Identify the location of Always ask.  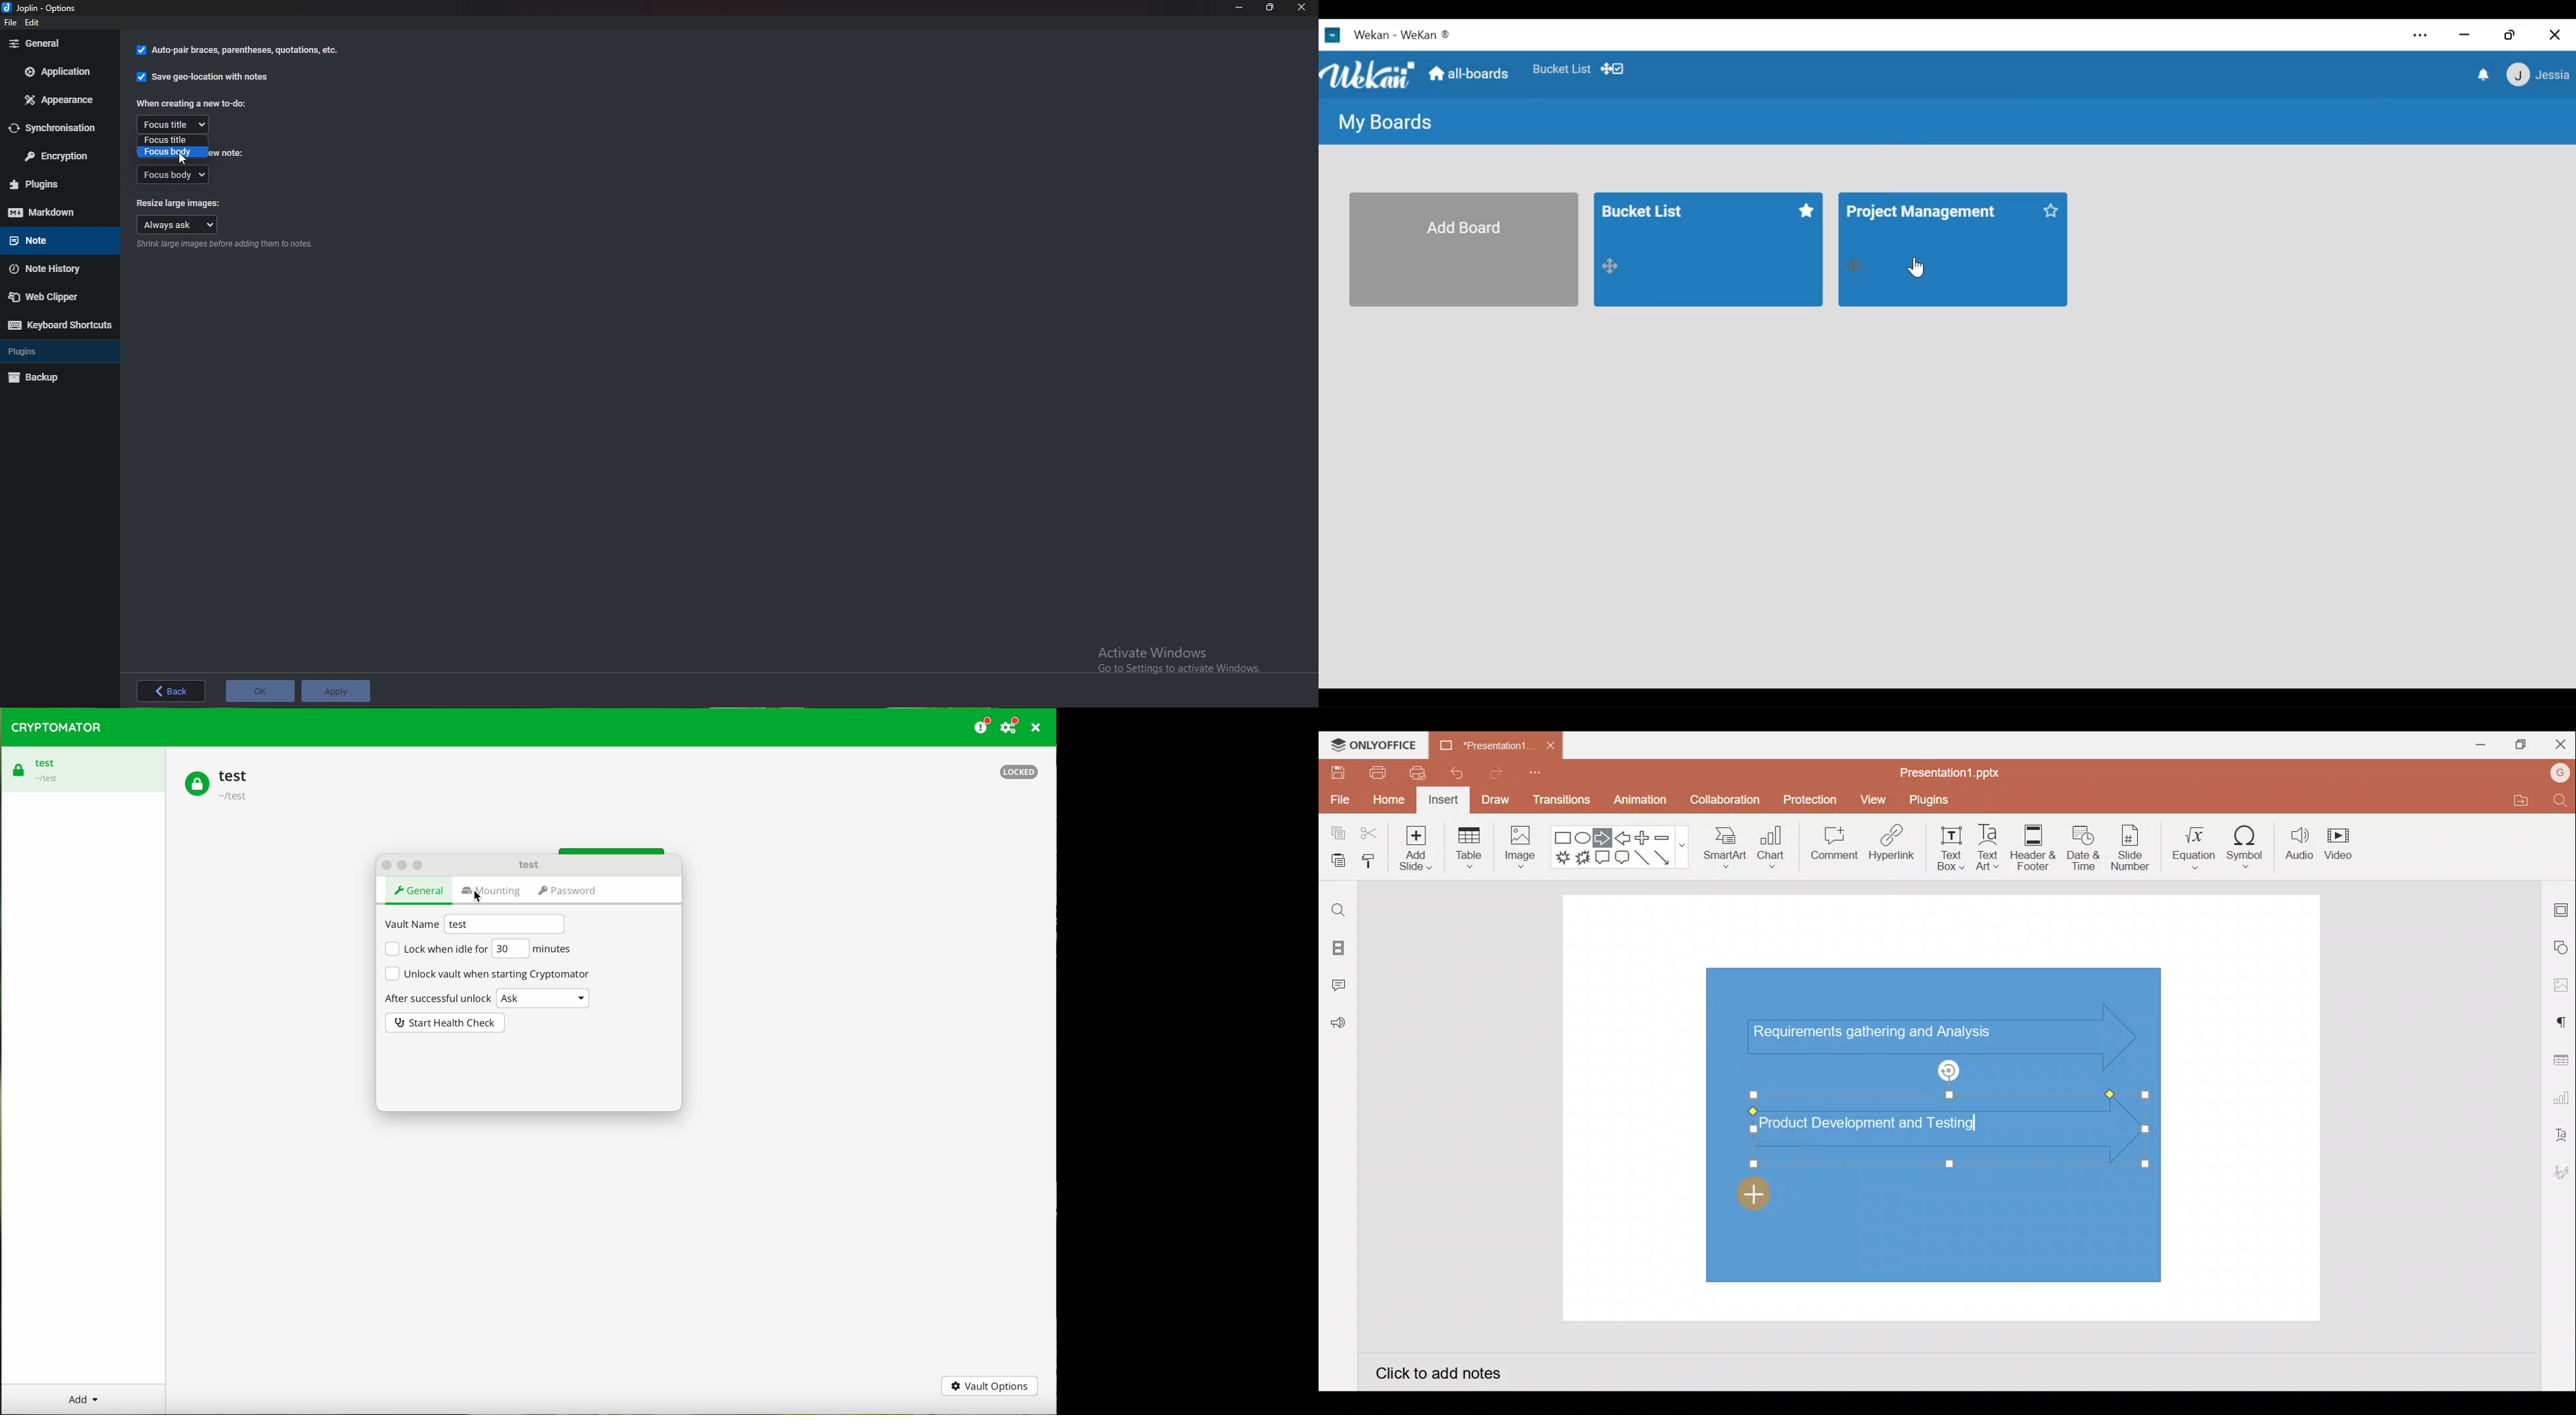
(179, 225).